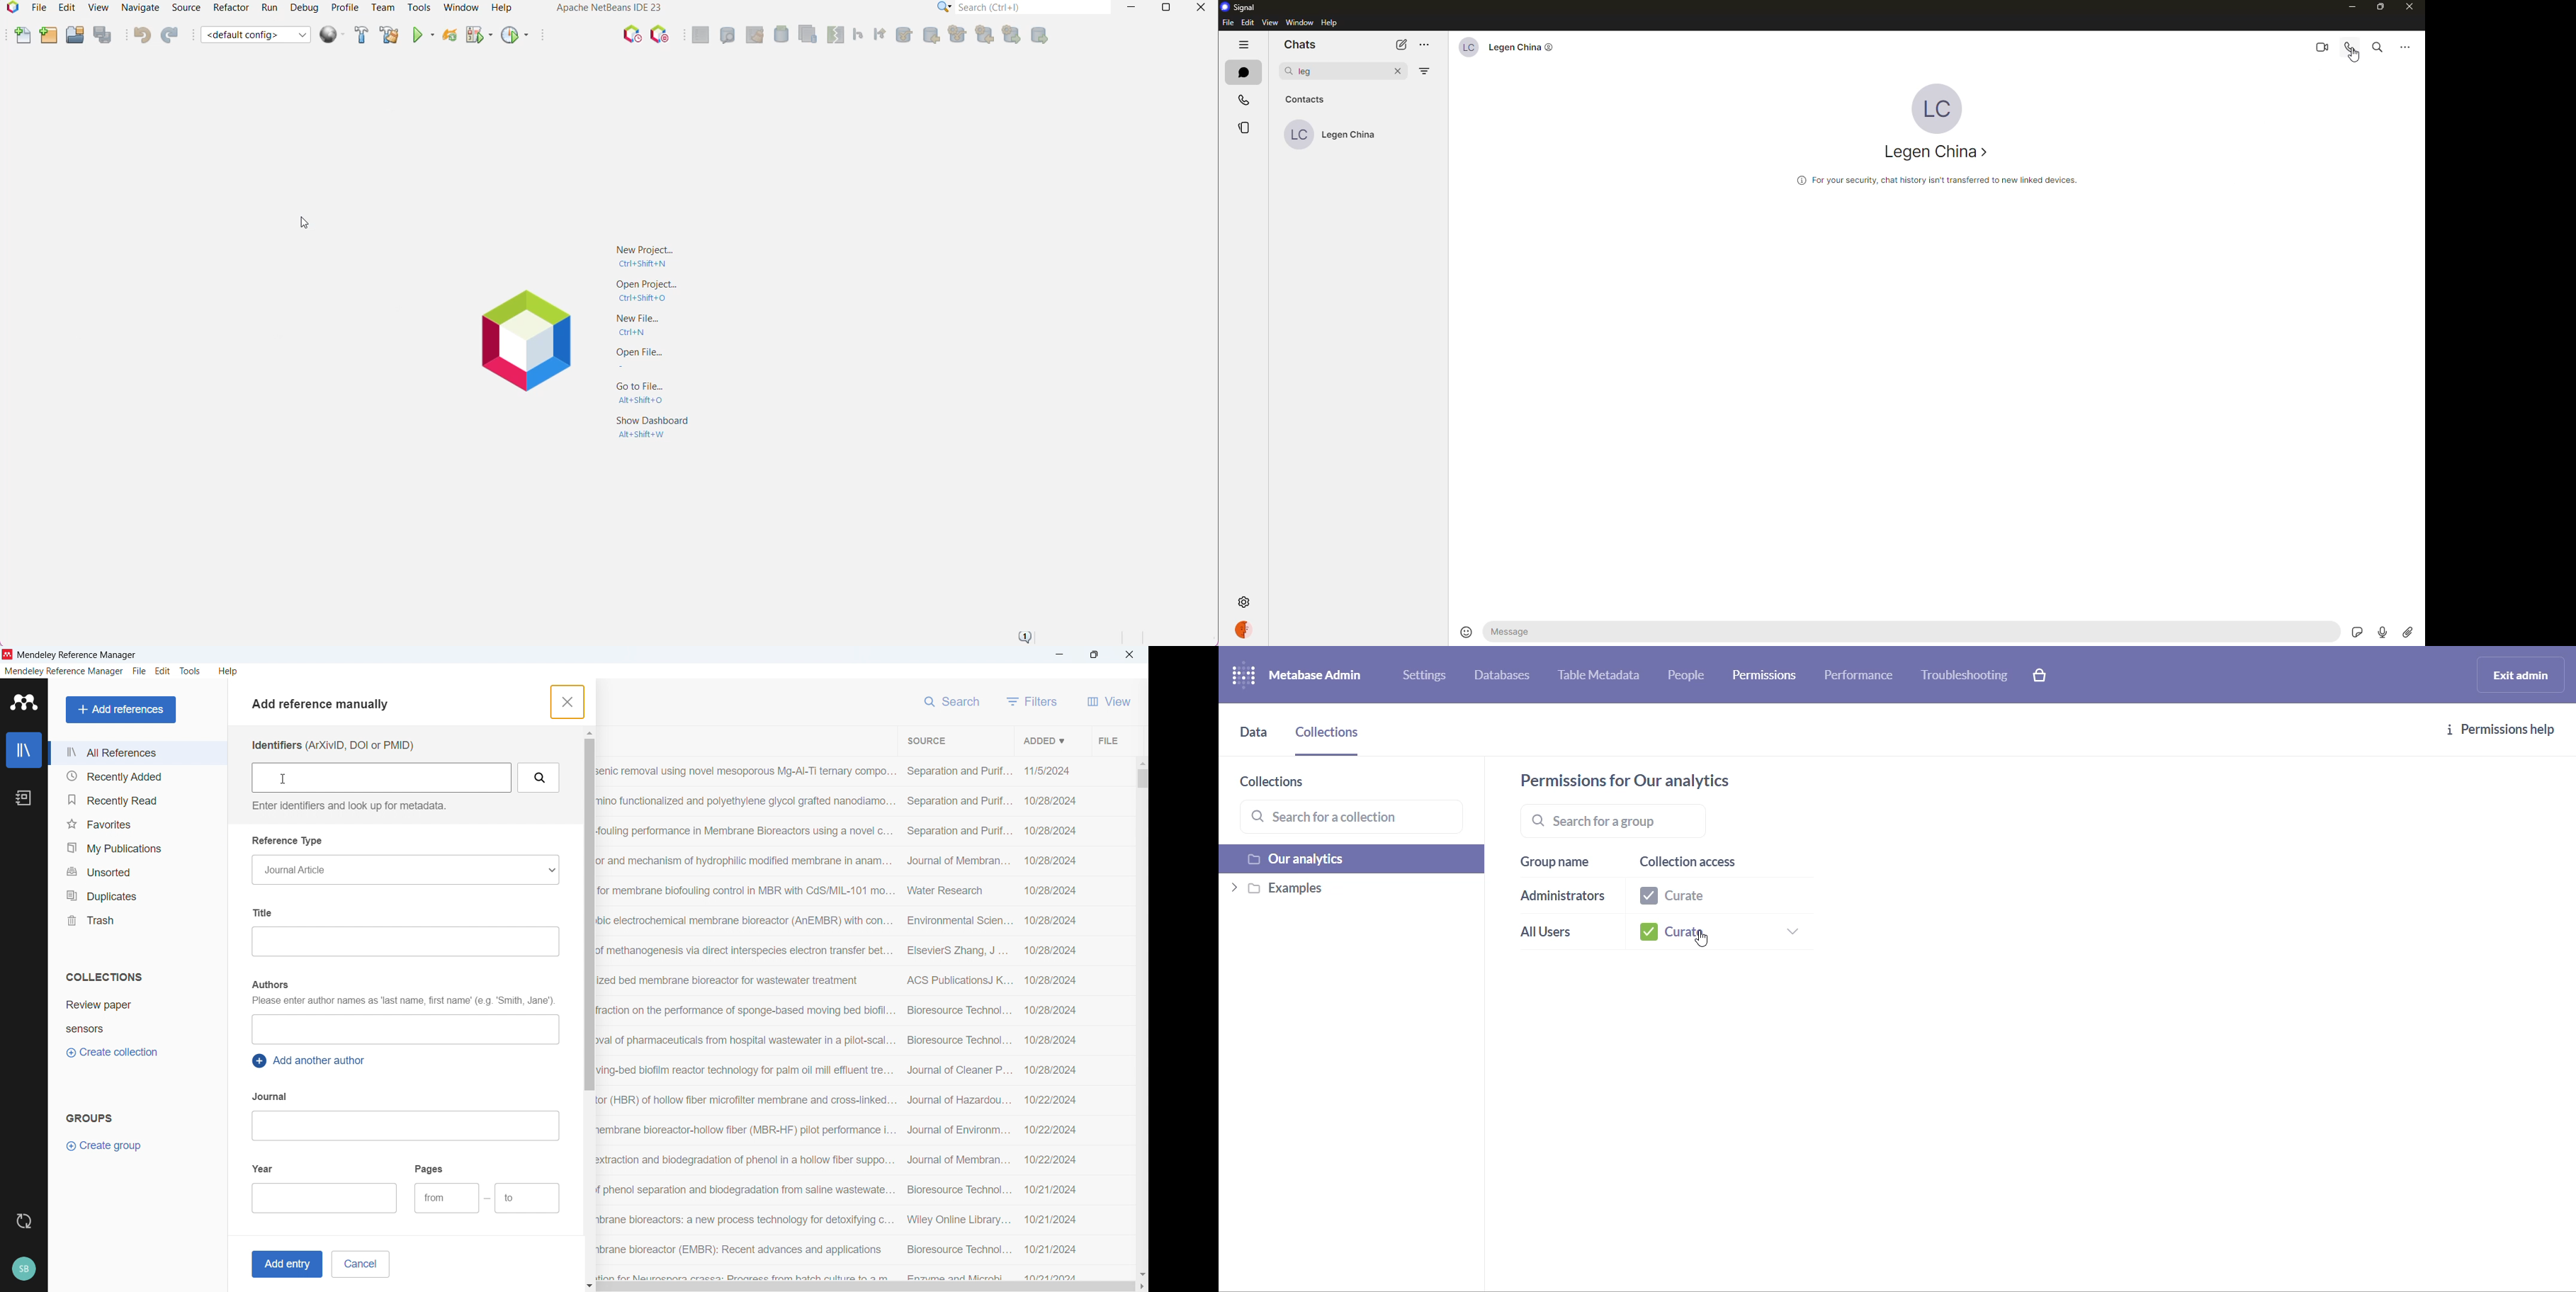 This screenshot has width=2576, height=1316. I want to click on title, so click(78, 656).